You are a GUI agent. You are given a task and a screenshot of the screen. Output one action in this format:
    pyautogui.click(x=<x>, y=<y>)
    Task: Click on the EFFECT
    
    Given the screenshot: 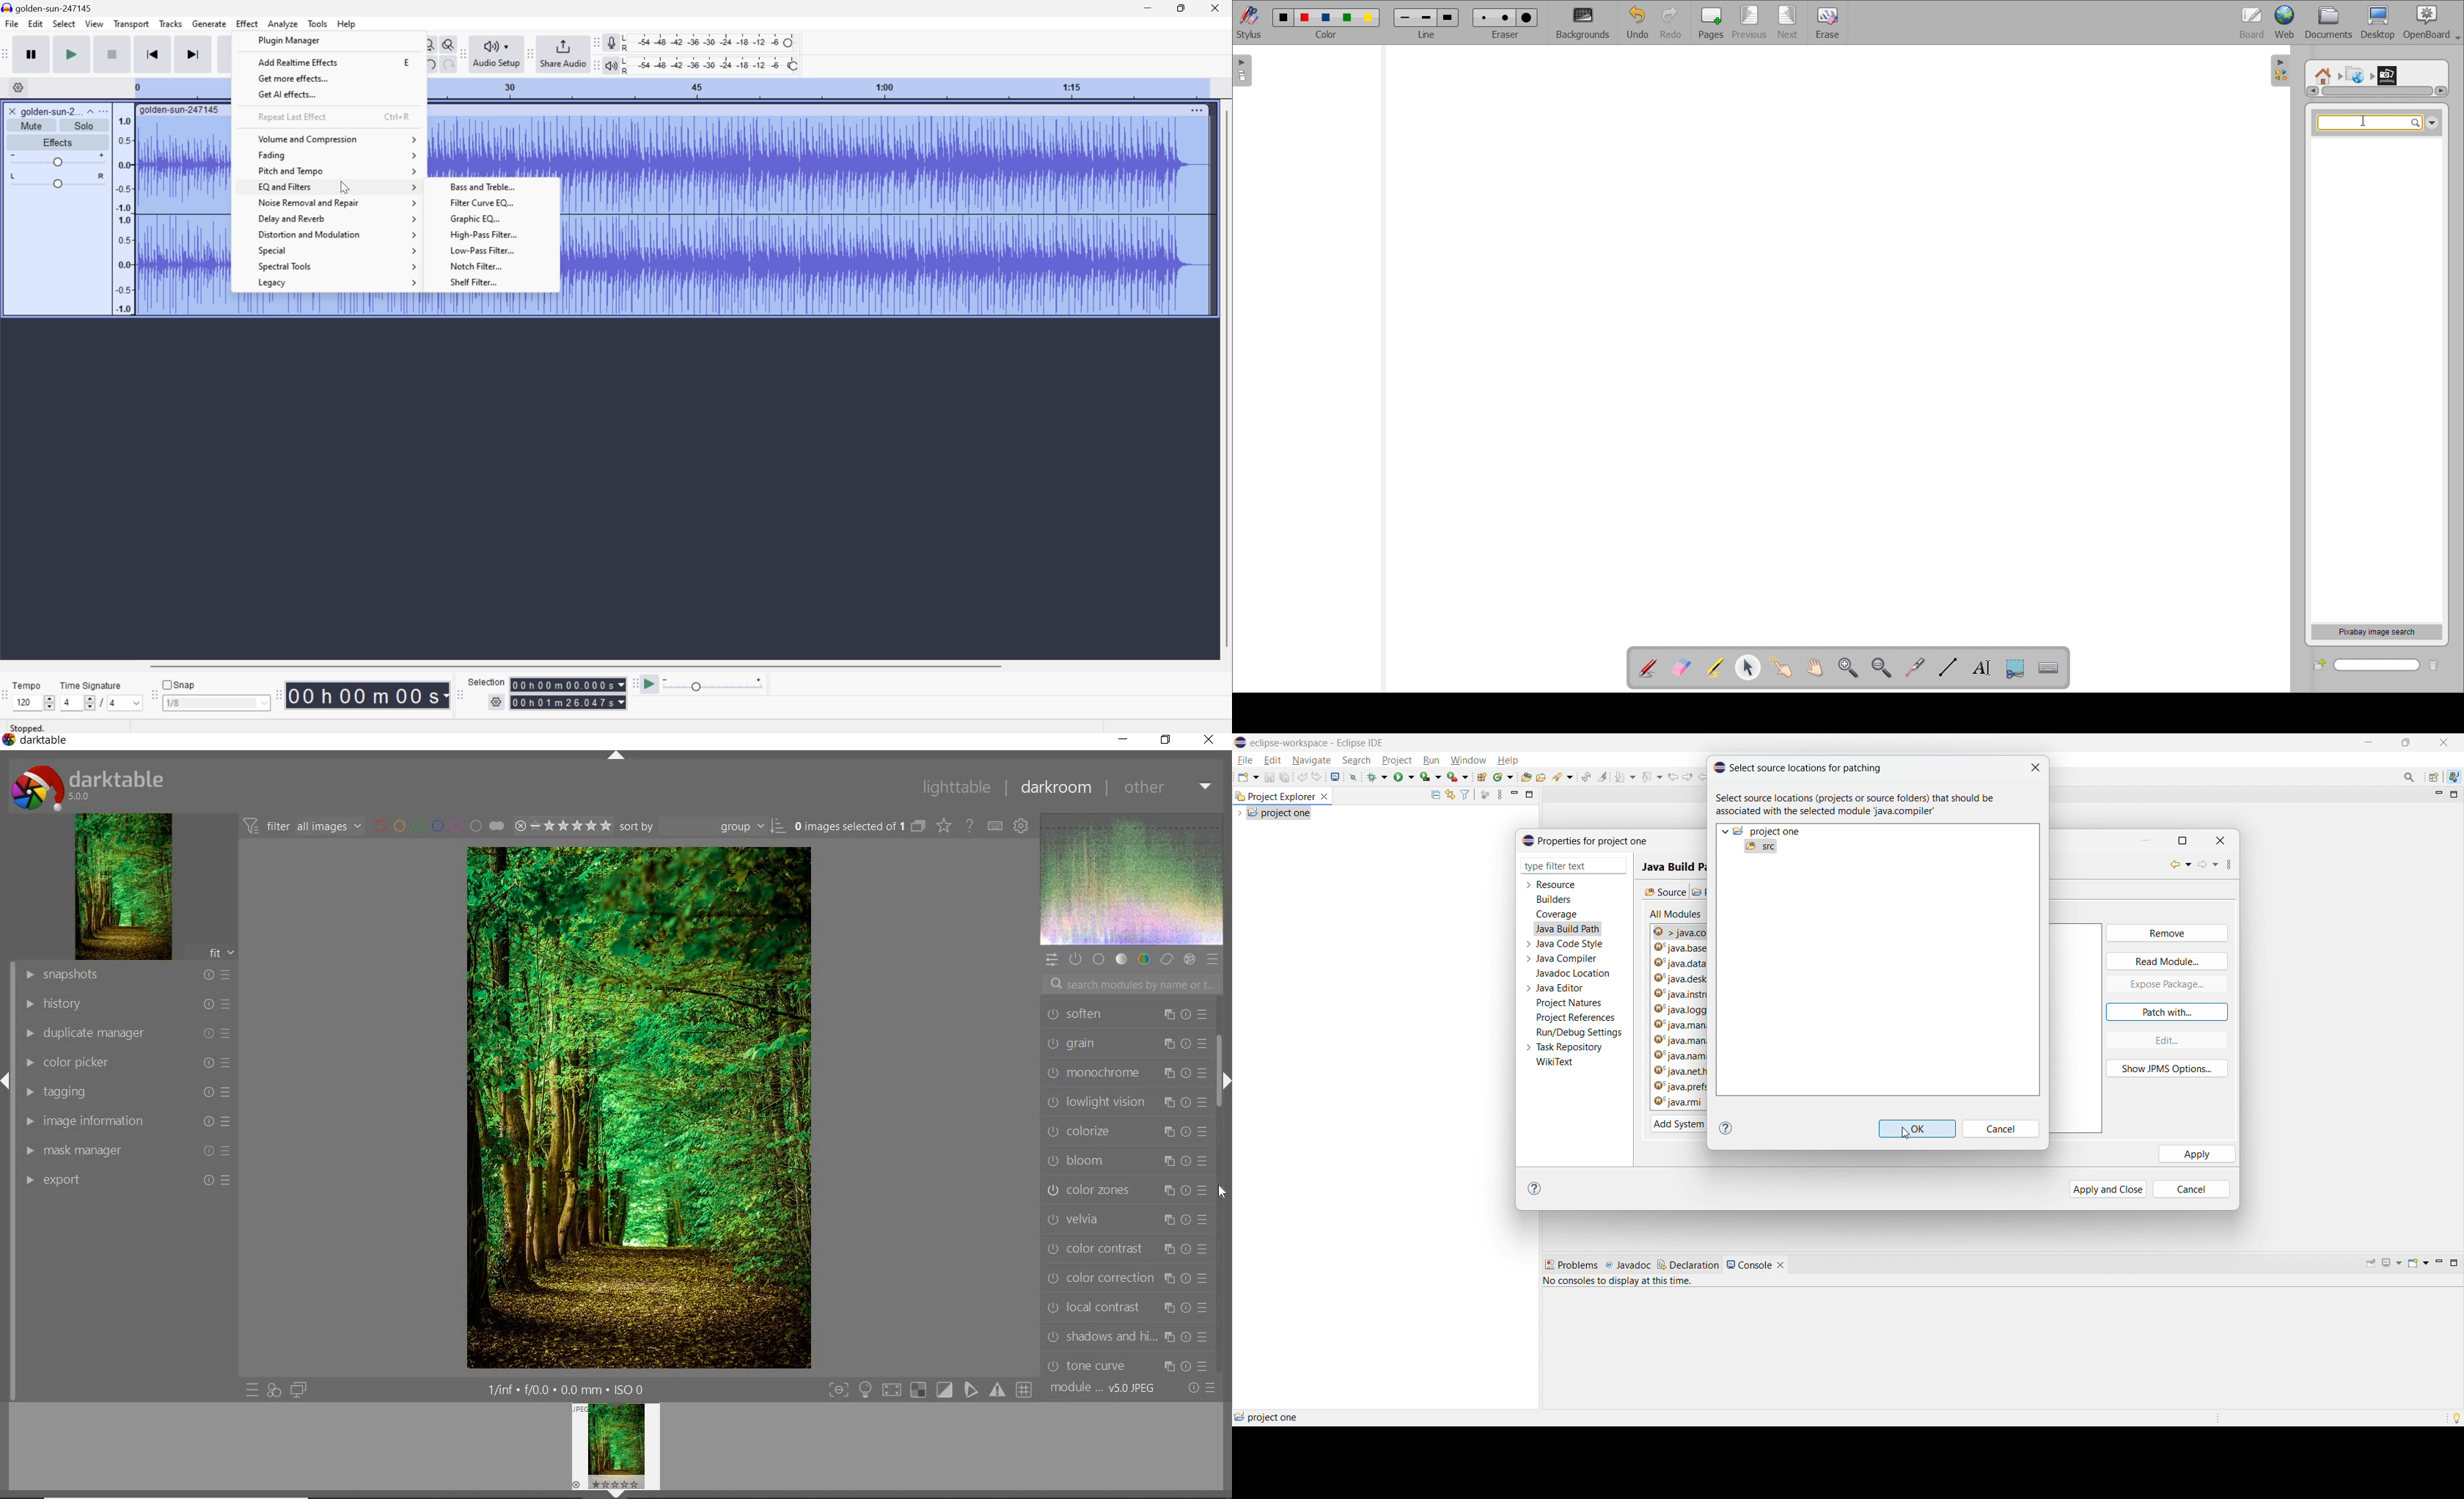 What is the action you would take?
    pyautogui.click(x=1189, y=959)
    